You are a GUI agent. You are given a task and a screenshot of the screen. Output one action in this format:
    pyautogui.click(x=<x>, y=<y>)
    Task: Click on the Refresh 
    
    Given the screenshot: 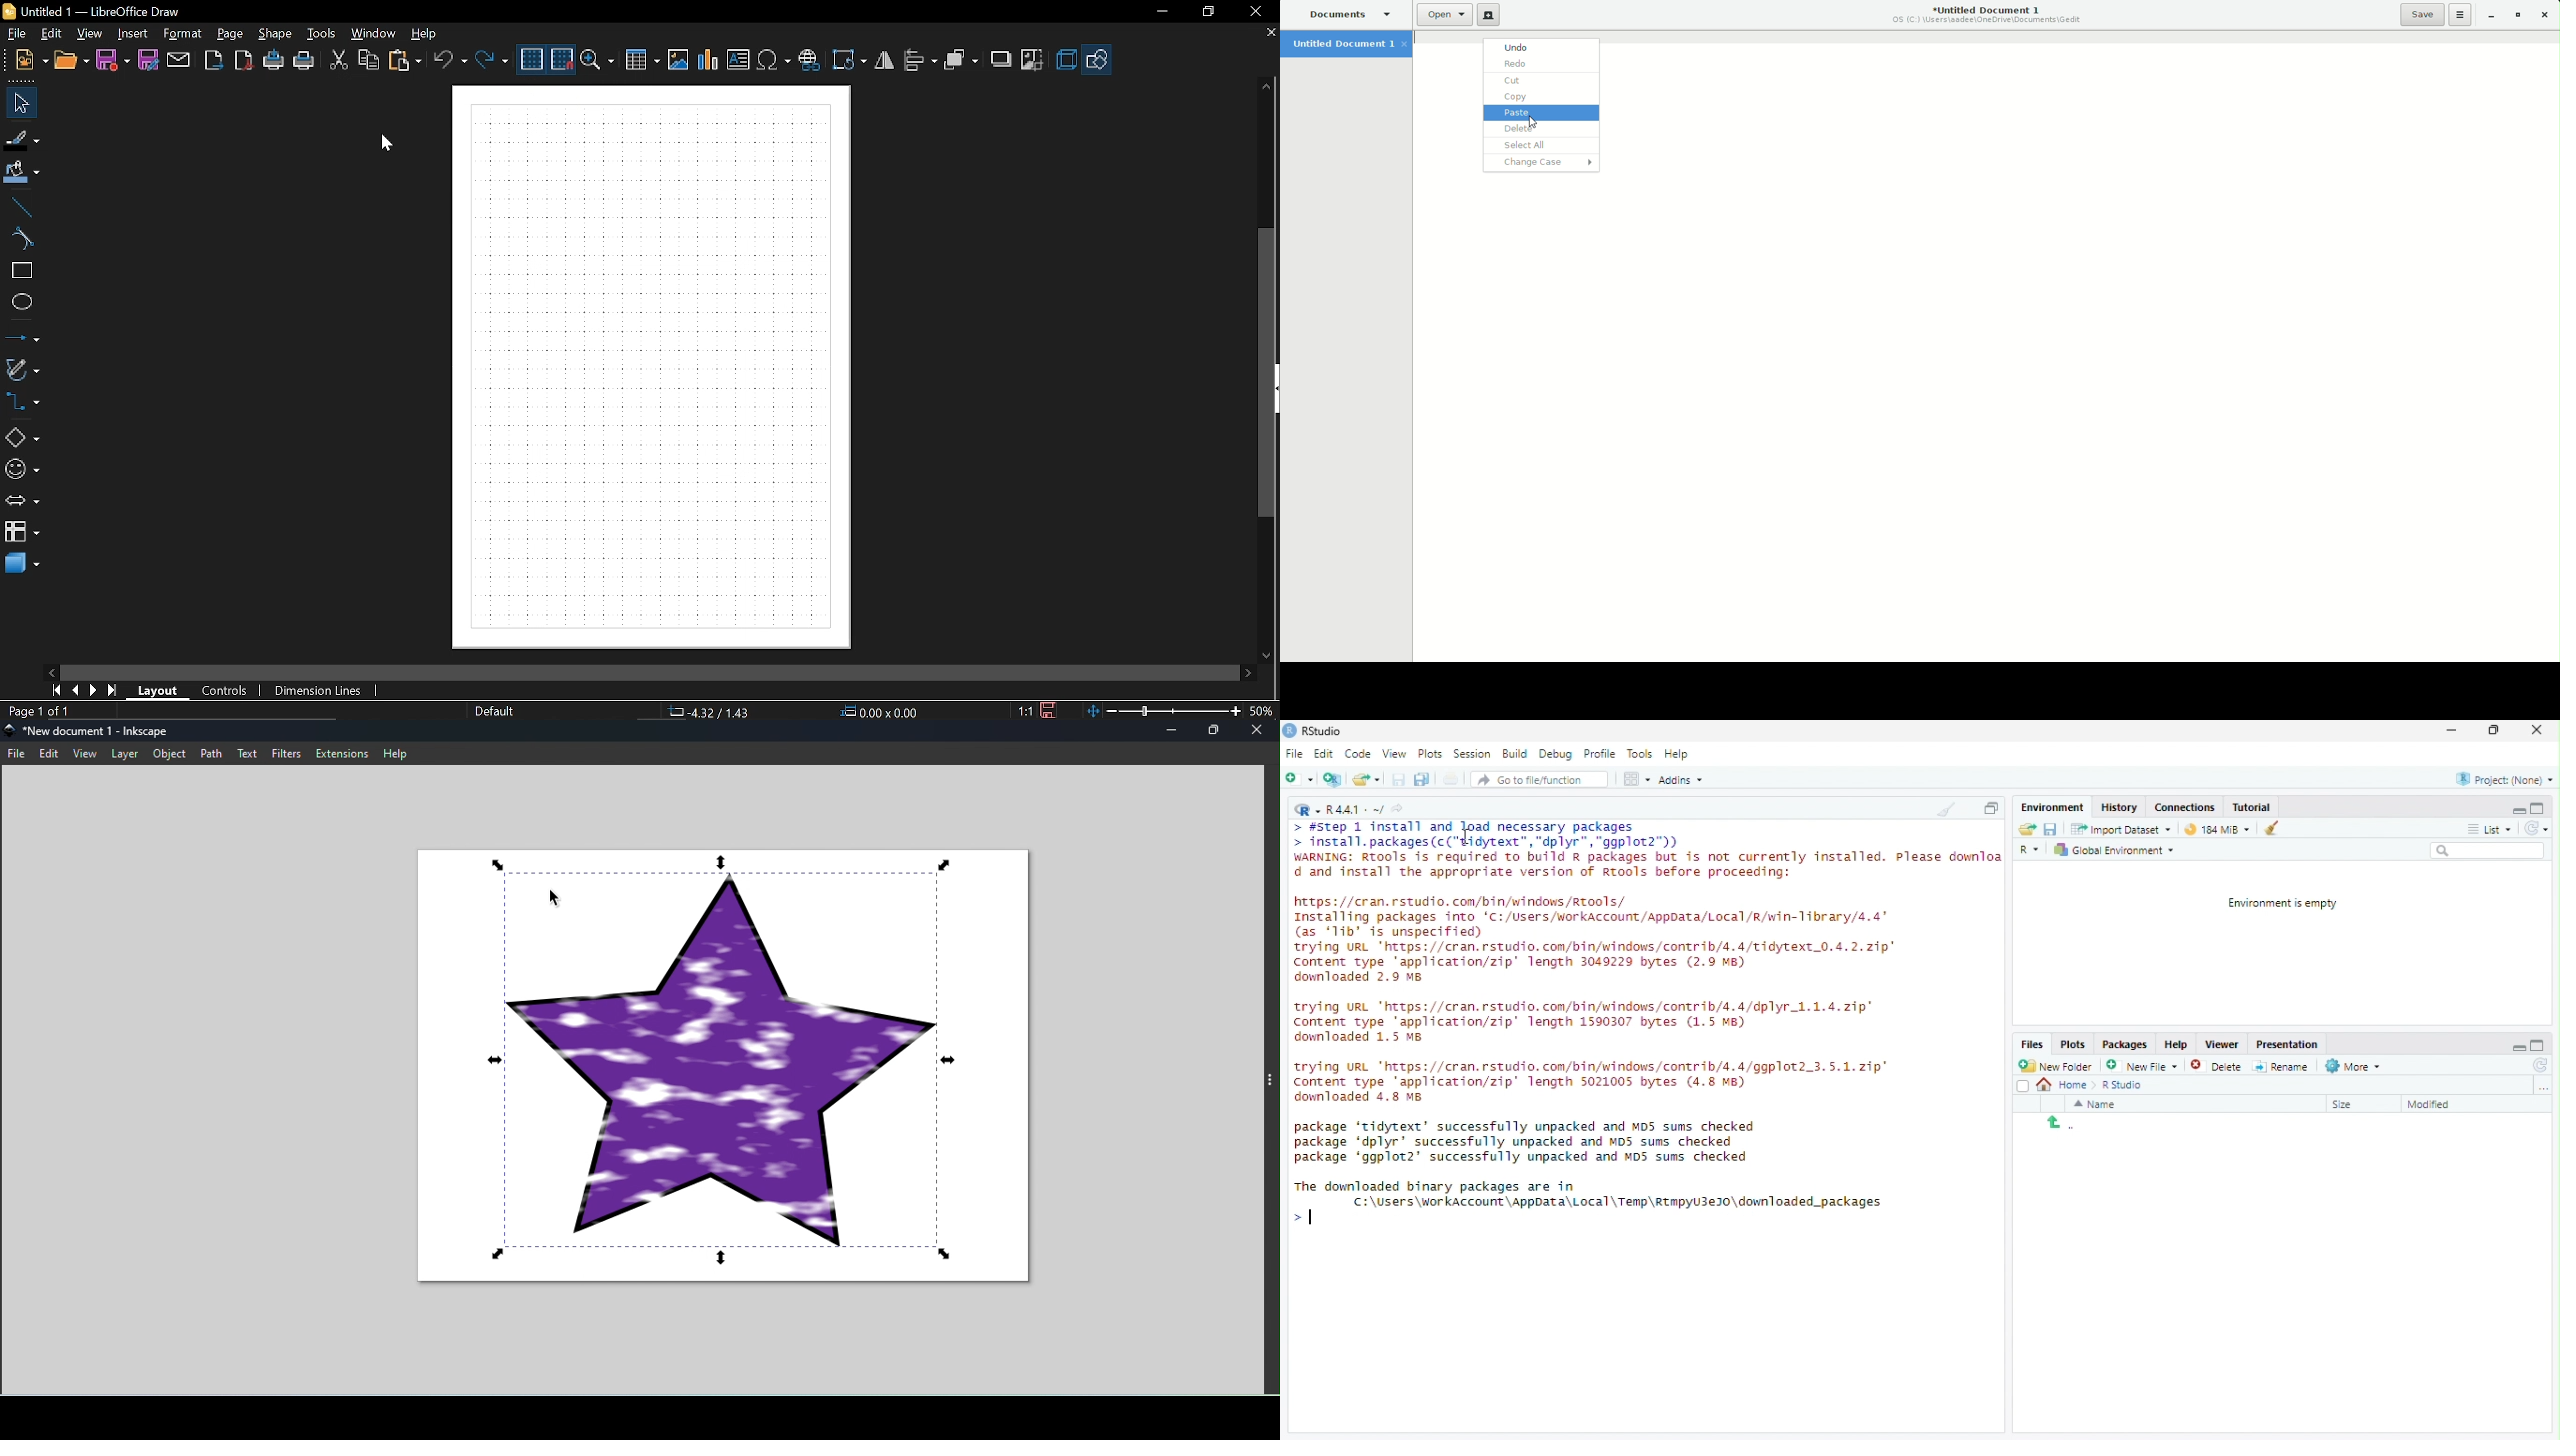 What is the action you would take?
    pyautogui.click(x=2536, y=828)
    